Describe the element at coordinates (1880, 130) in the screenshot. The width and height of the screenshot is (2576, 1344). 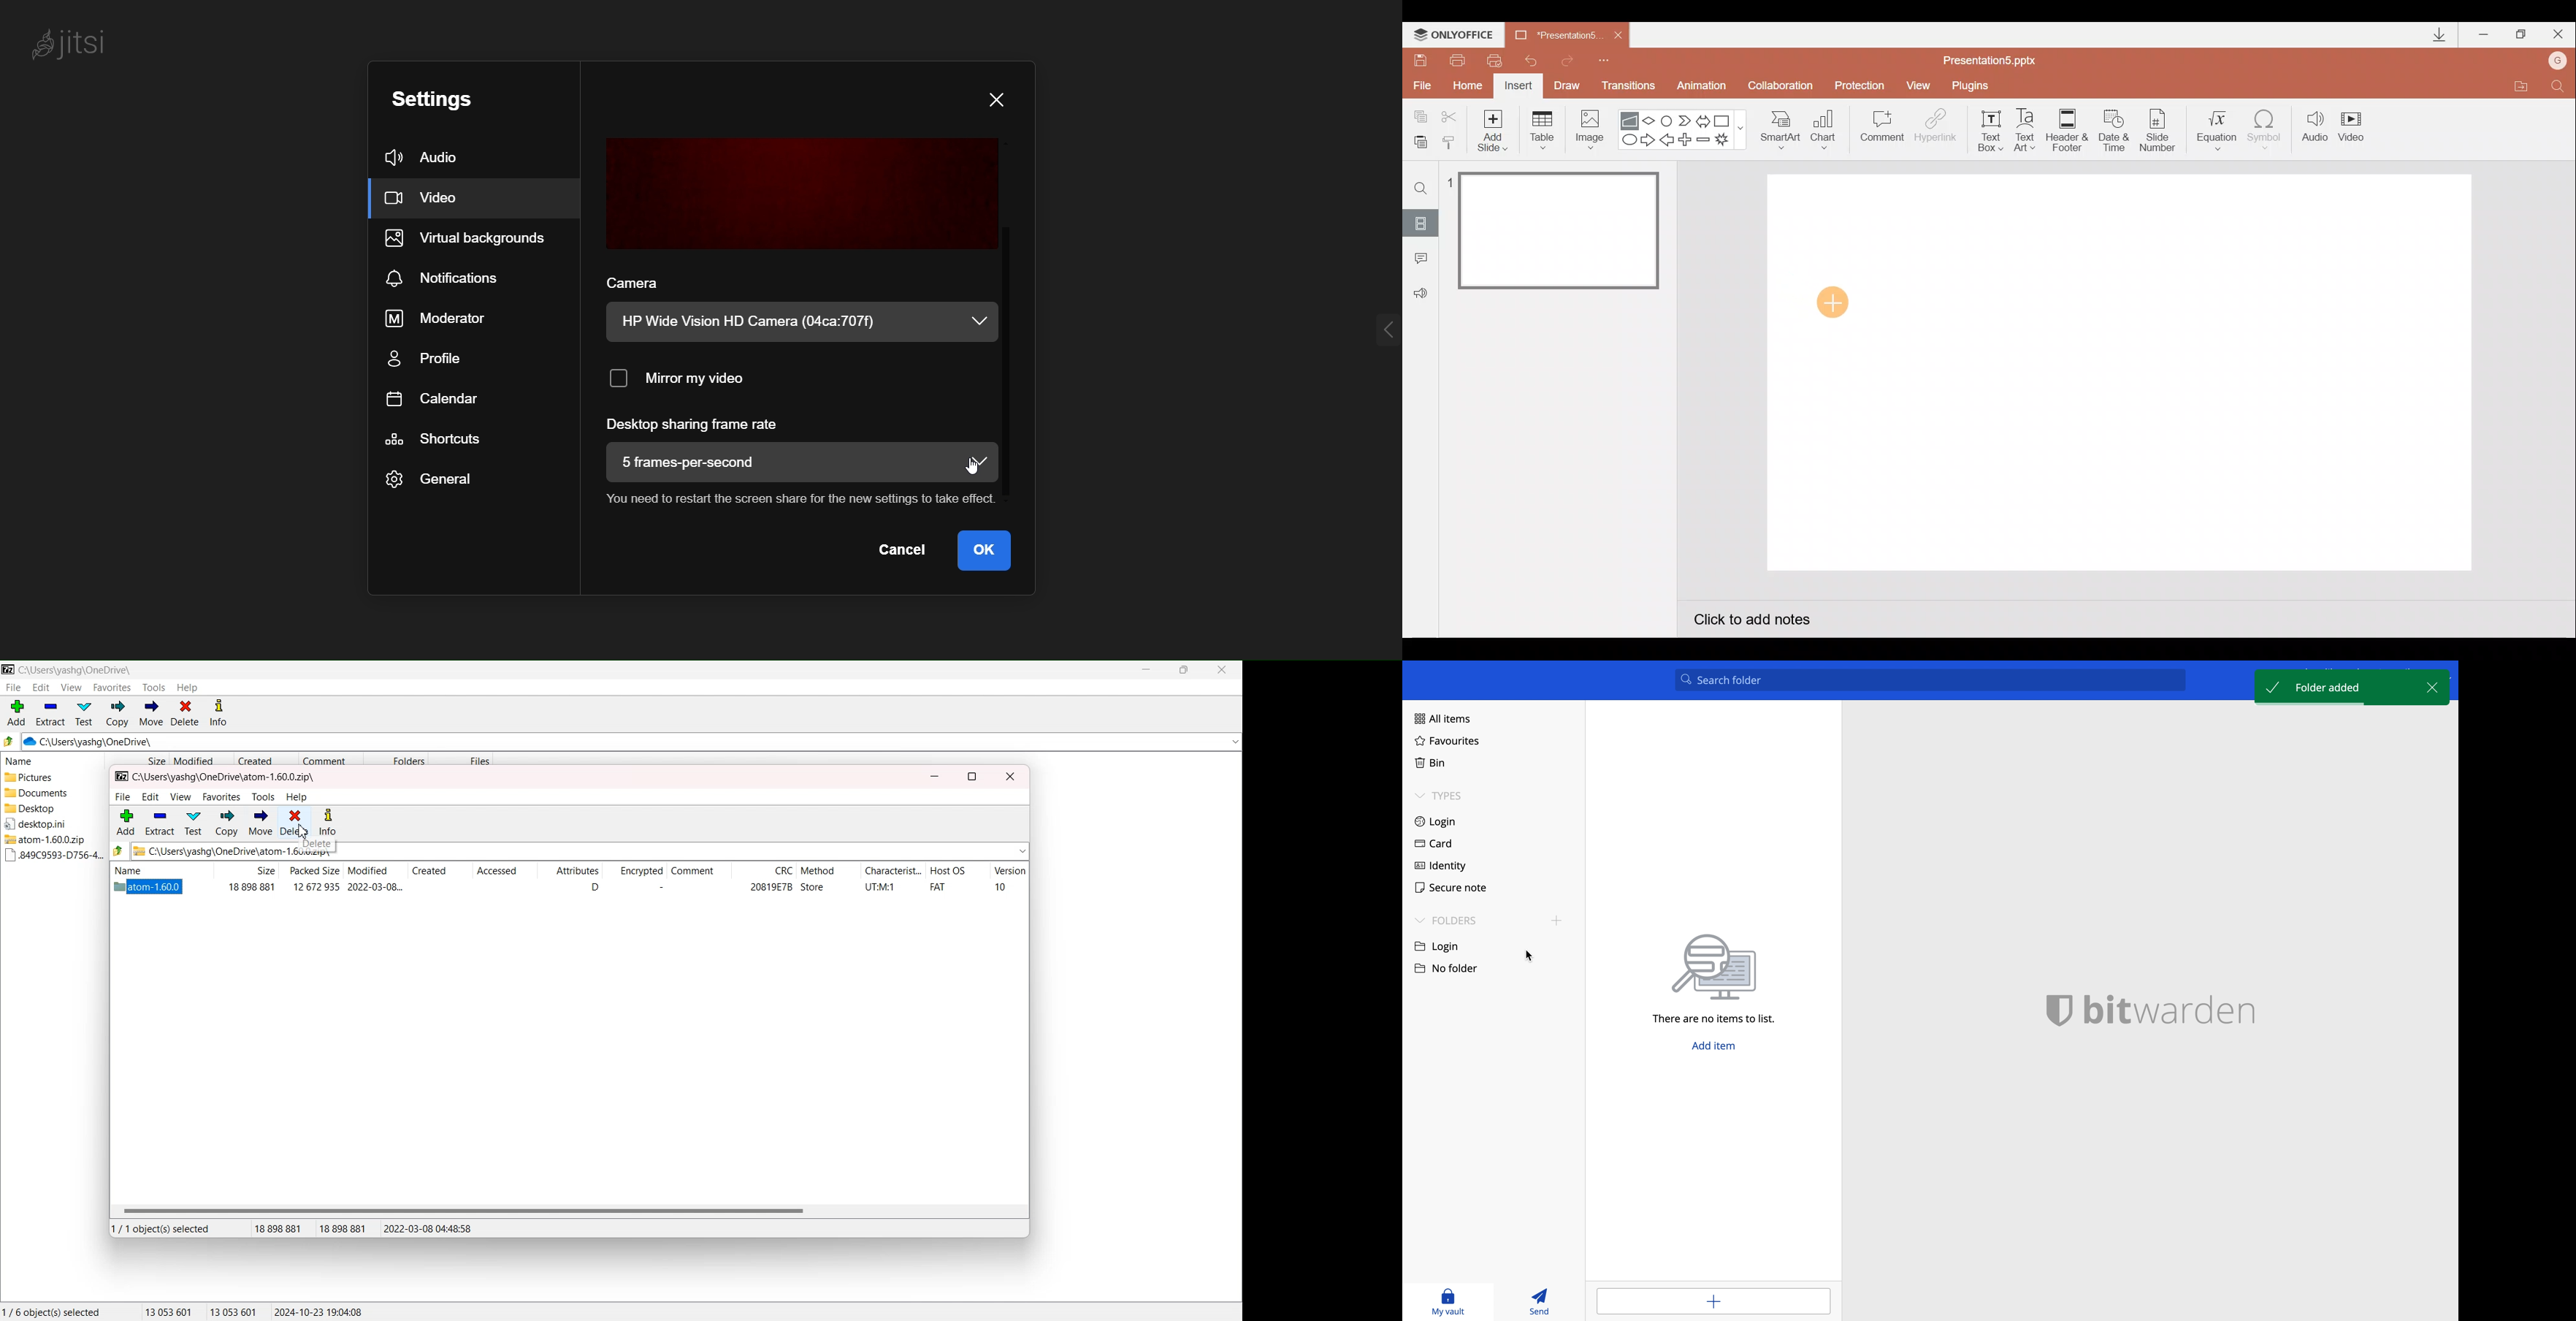
I see `Comment` at that location.